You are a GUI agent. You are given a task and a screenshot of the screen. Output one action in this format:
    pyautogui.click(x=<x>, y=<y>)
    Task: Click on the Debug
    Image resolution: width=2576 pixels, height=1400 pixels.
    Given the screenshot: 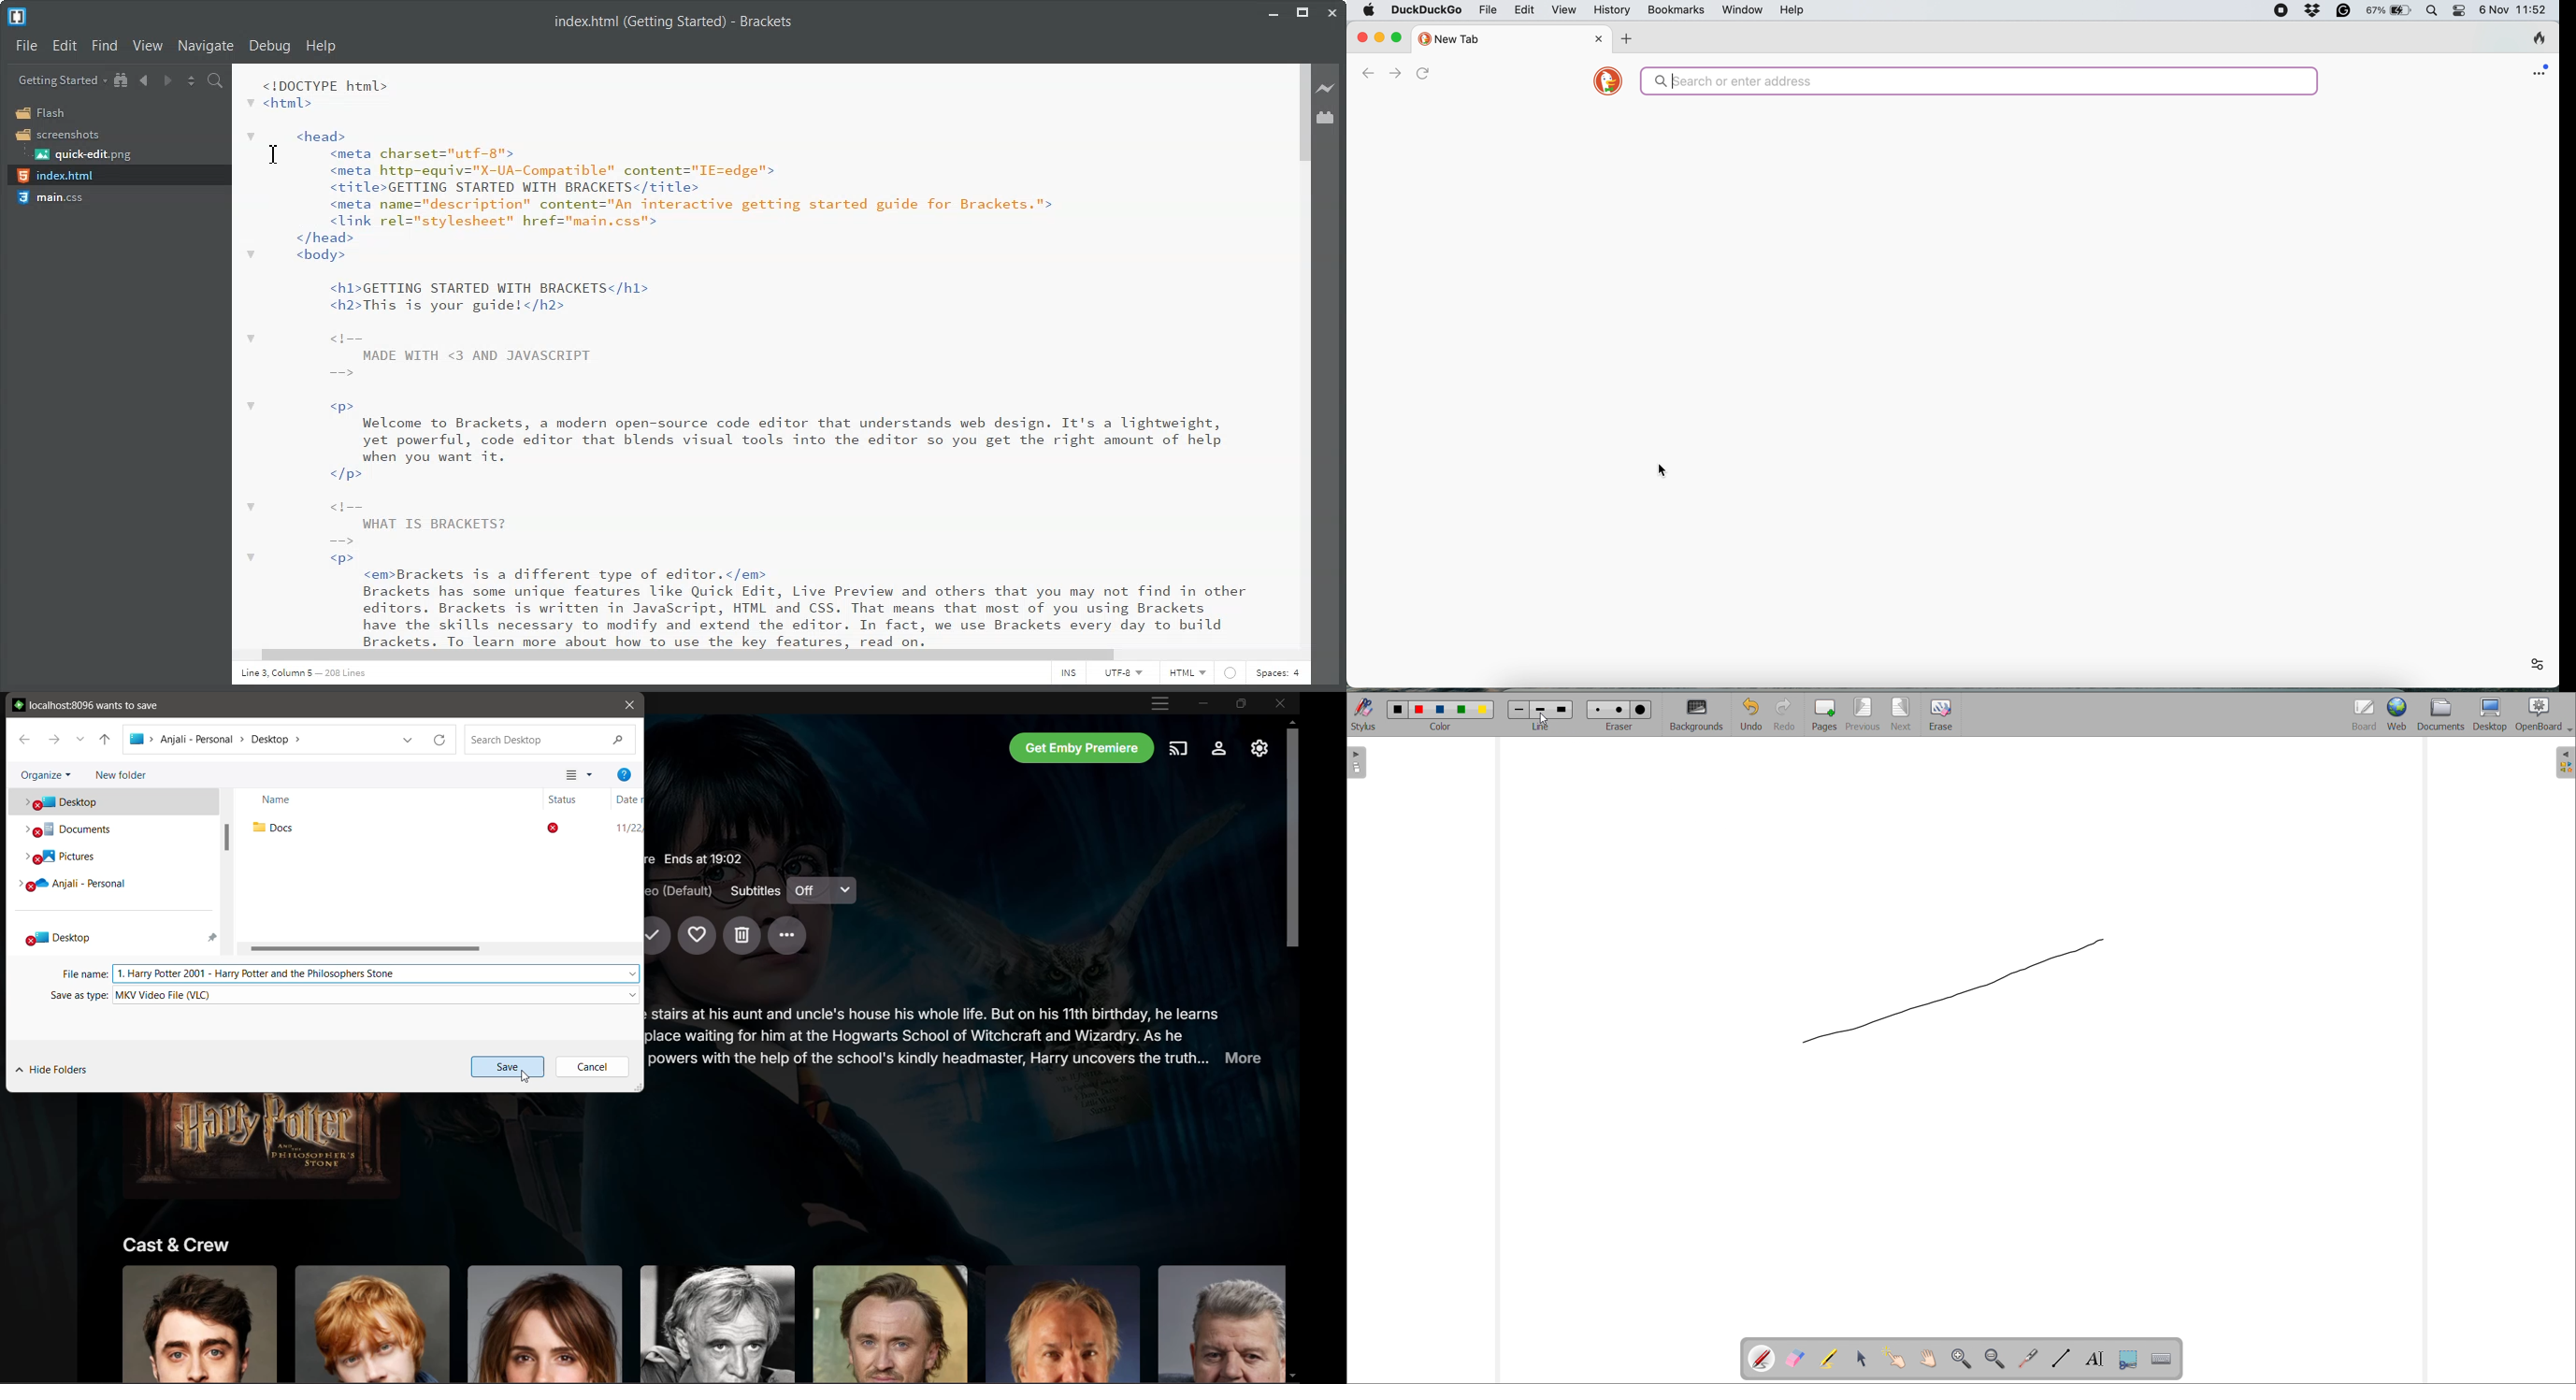 What is the action you would take?
    pyautogui.click(x=269, y=47)
    